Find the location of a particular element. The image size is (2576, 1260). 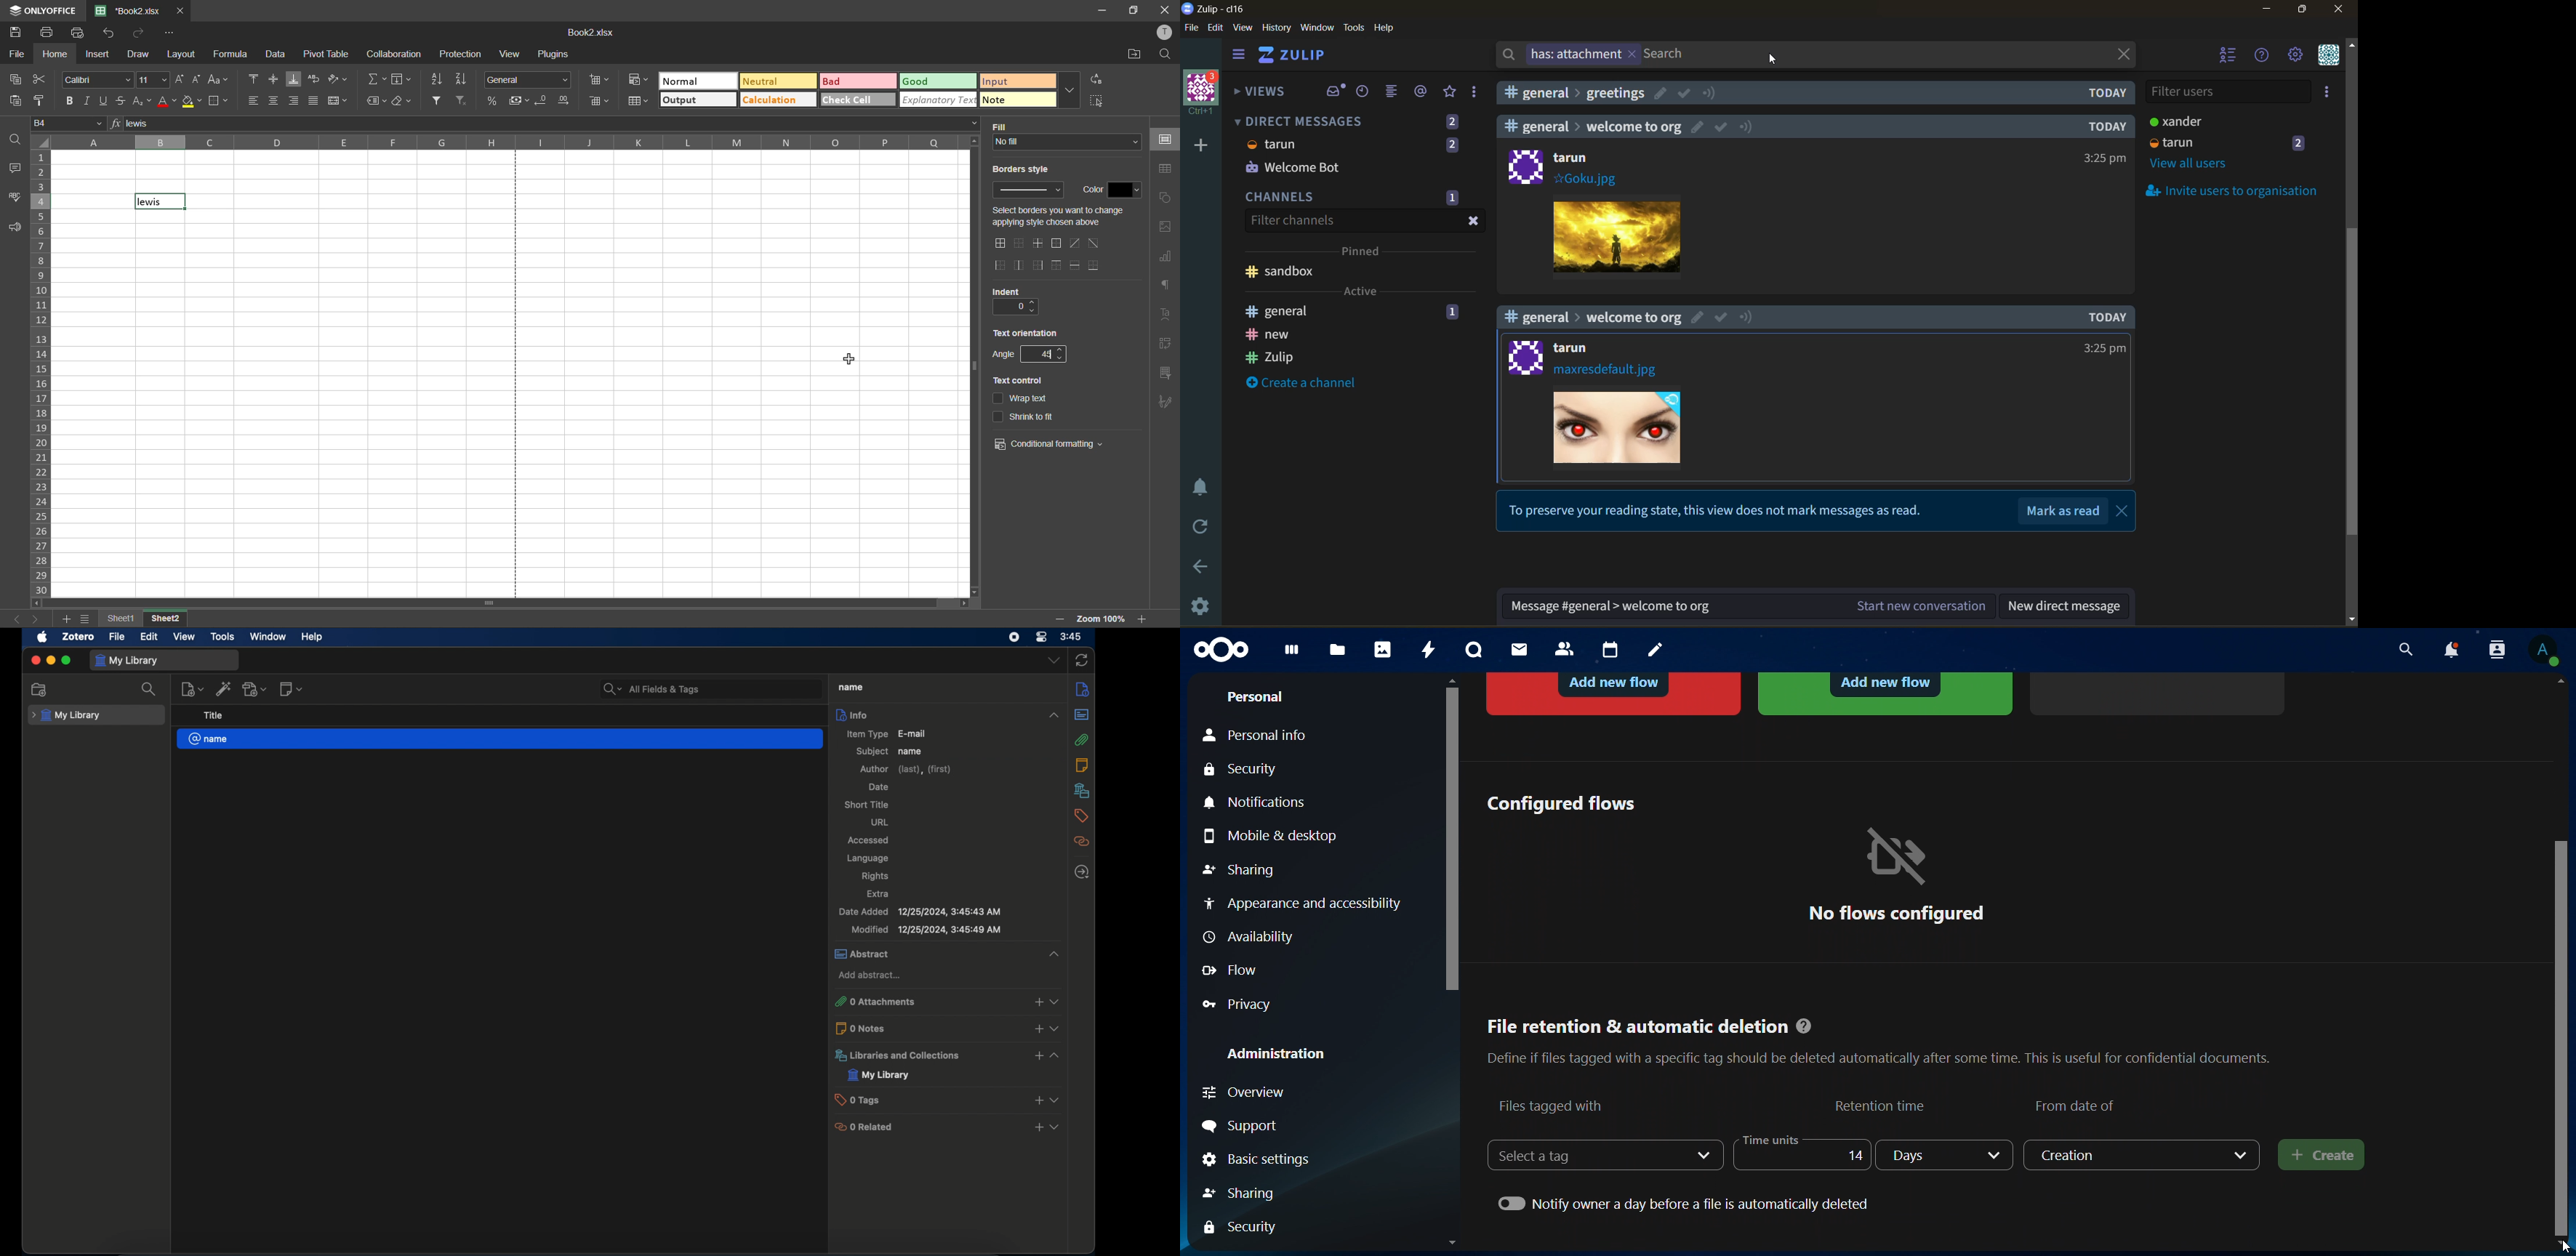

add attachment is located at coordinates (256, 689).